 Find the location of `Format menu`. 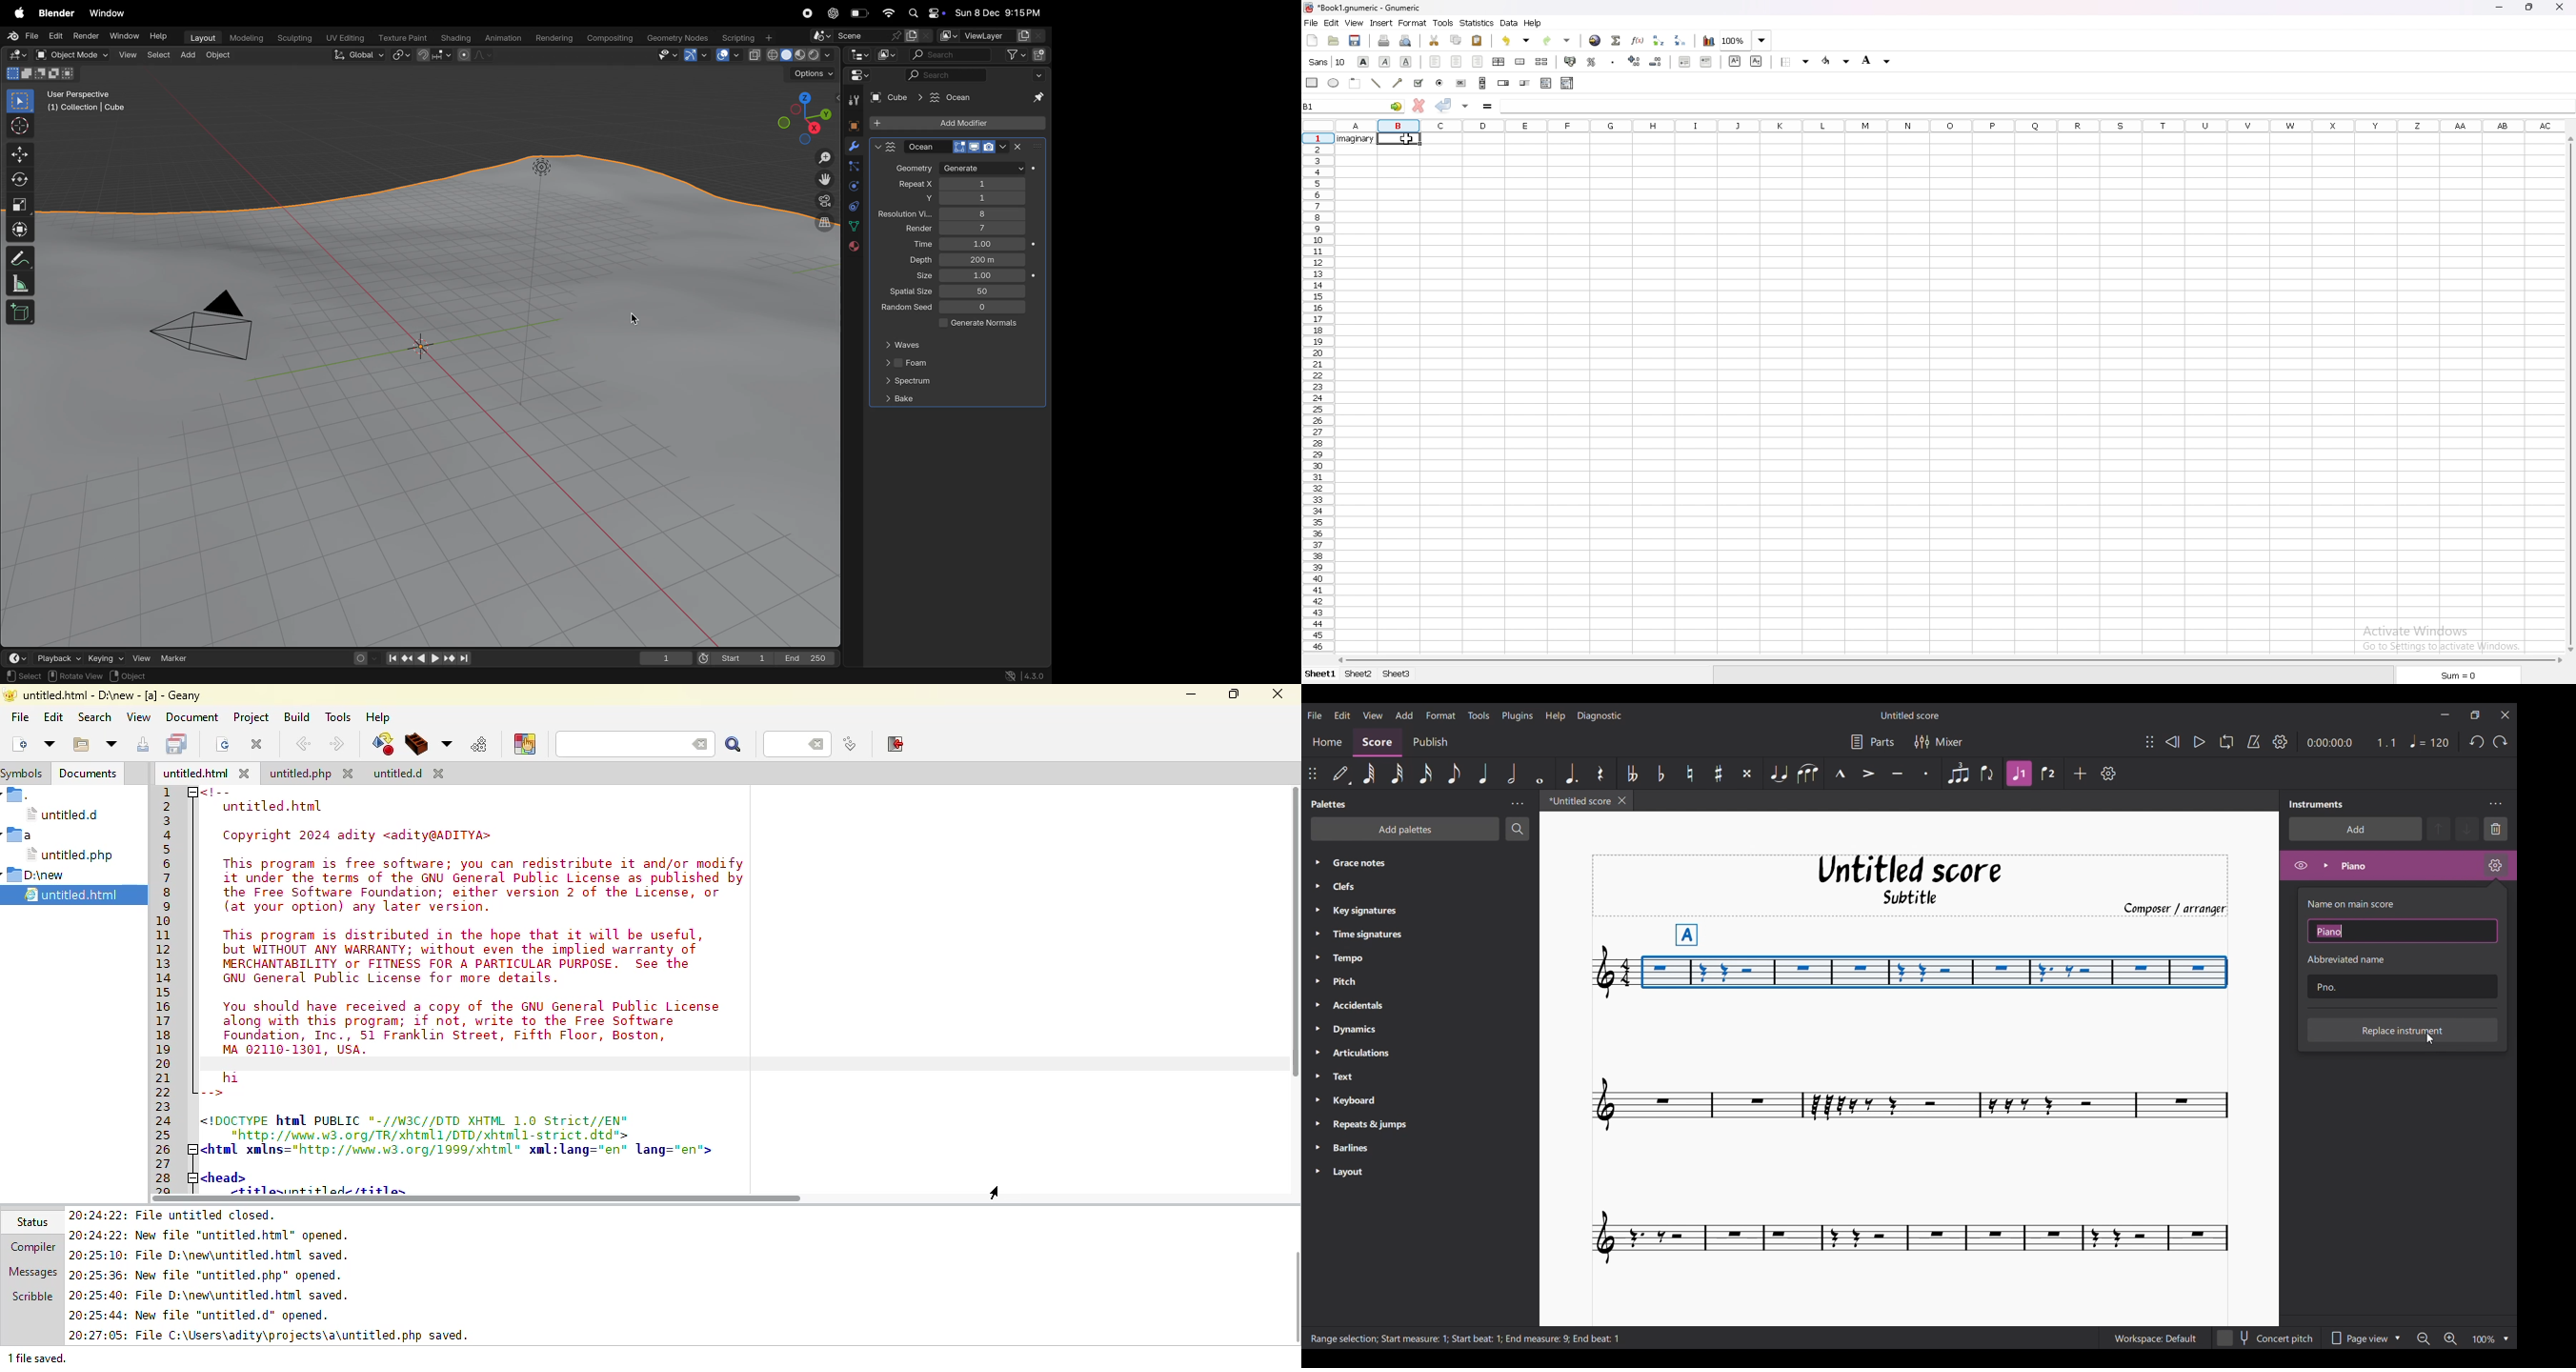

Format menu is located at coordinates (1441, 714).